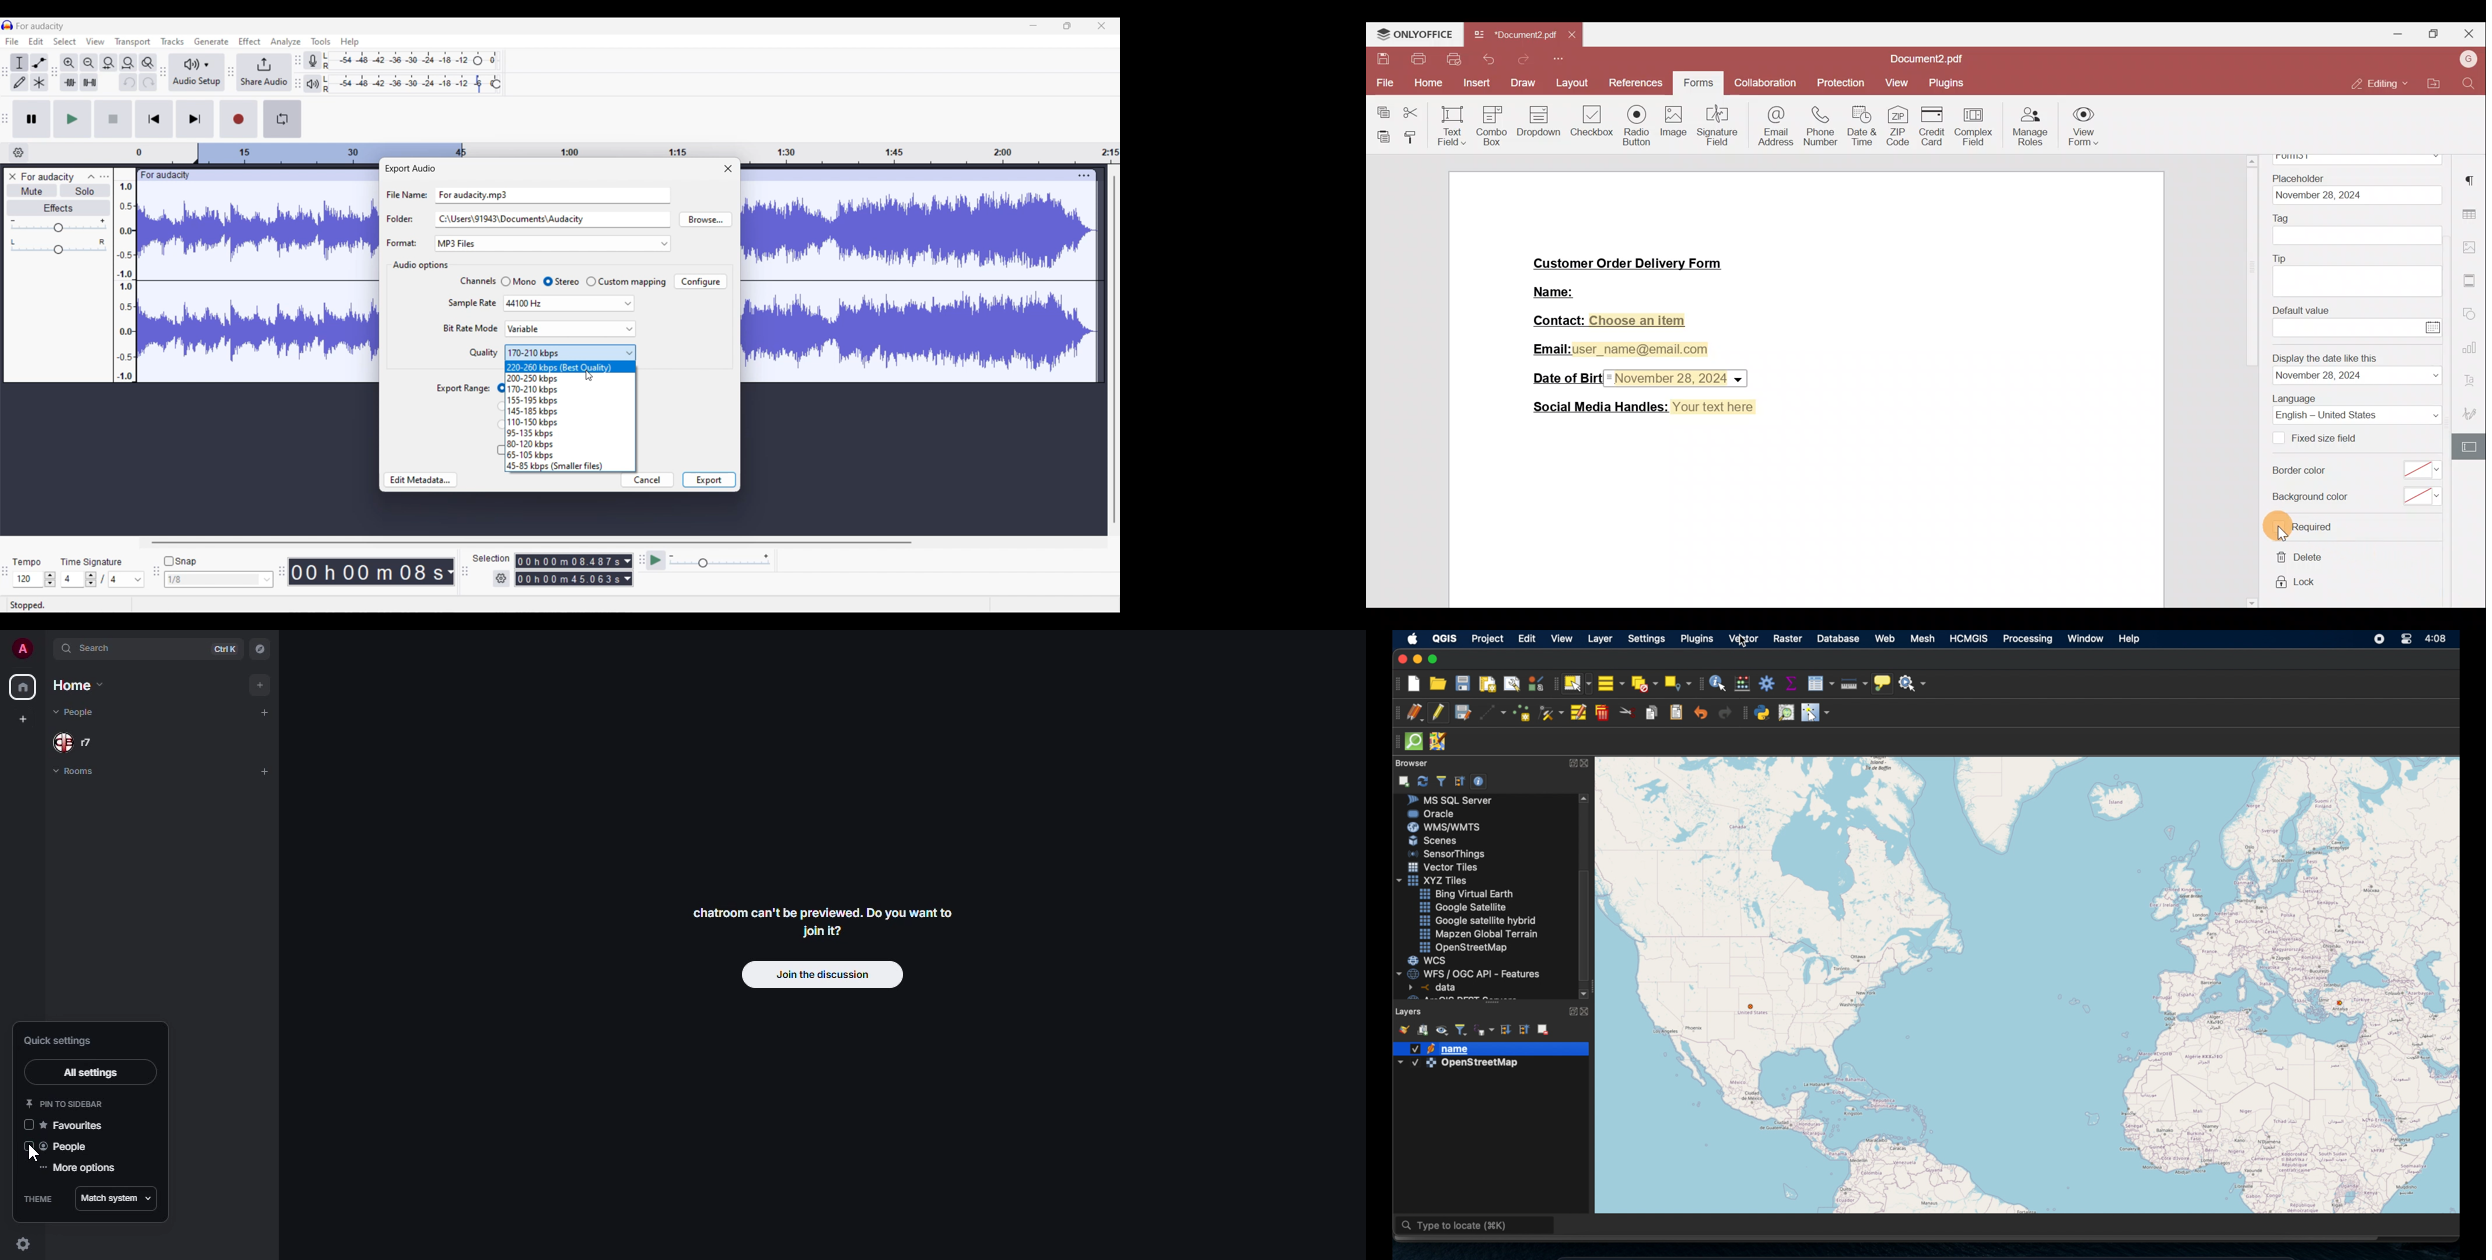 The width and height of the screenshot is (2492, 1260). I want to click on Tempo options, so click(27, 579).